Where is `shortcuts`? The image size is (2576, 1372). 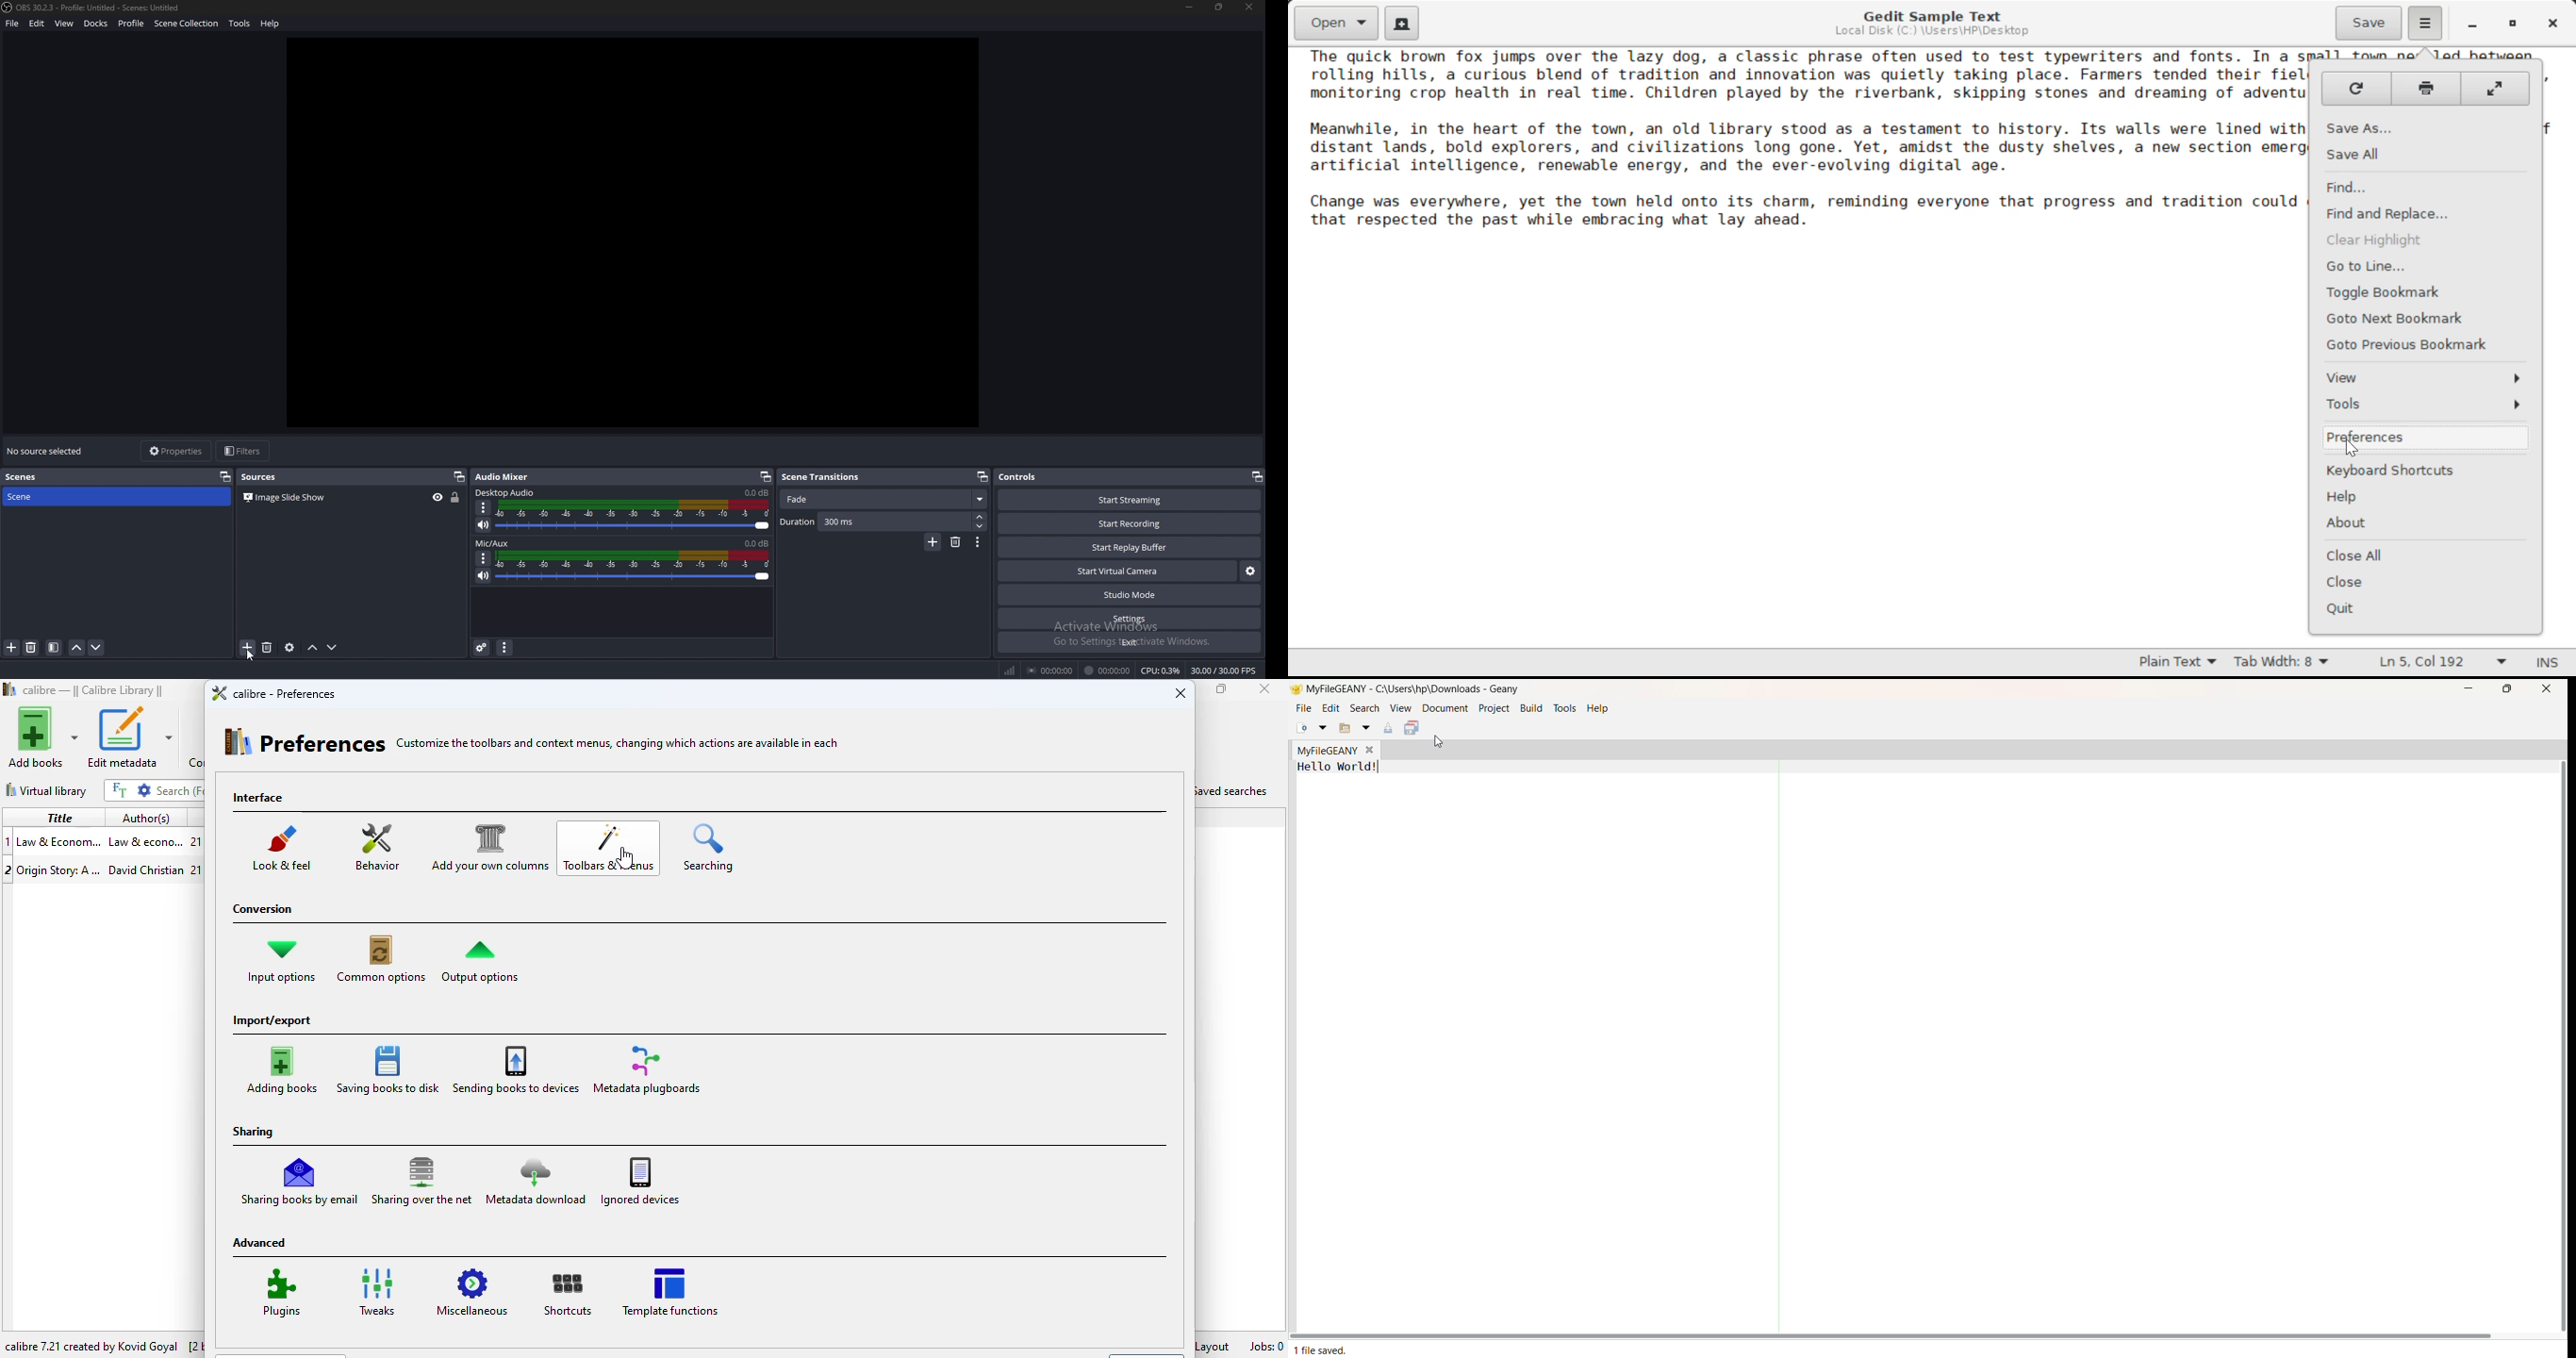 shortcuts is located at coordinates (564, 1292).